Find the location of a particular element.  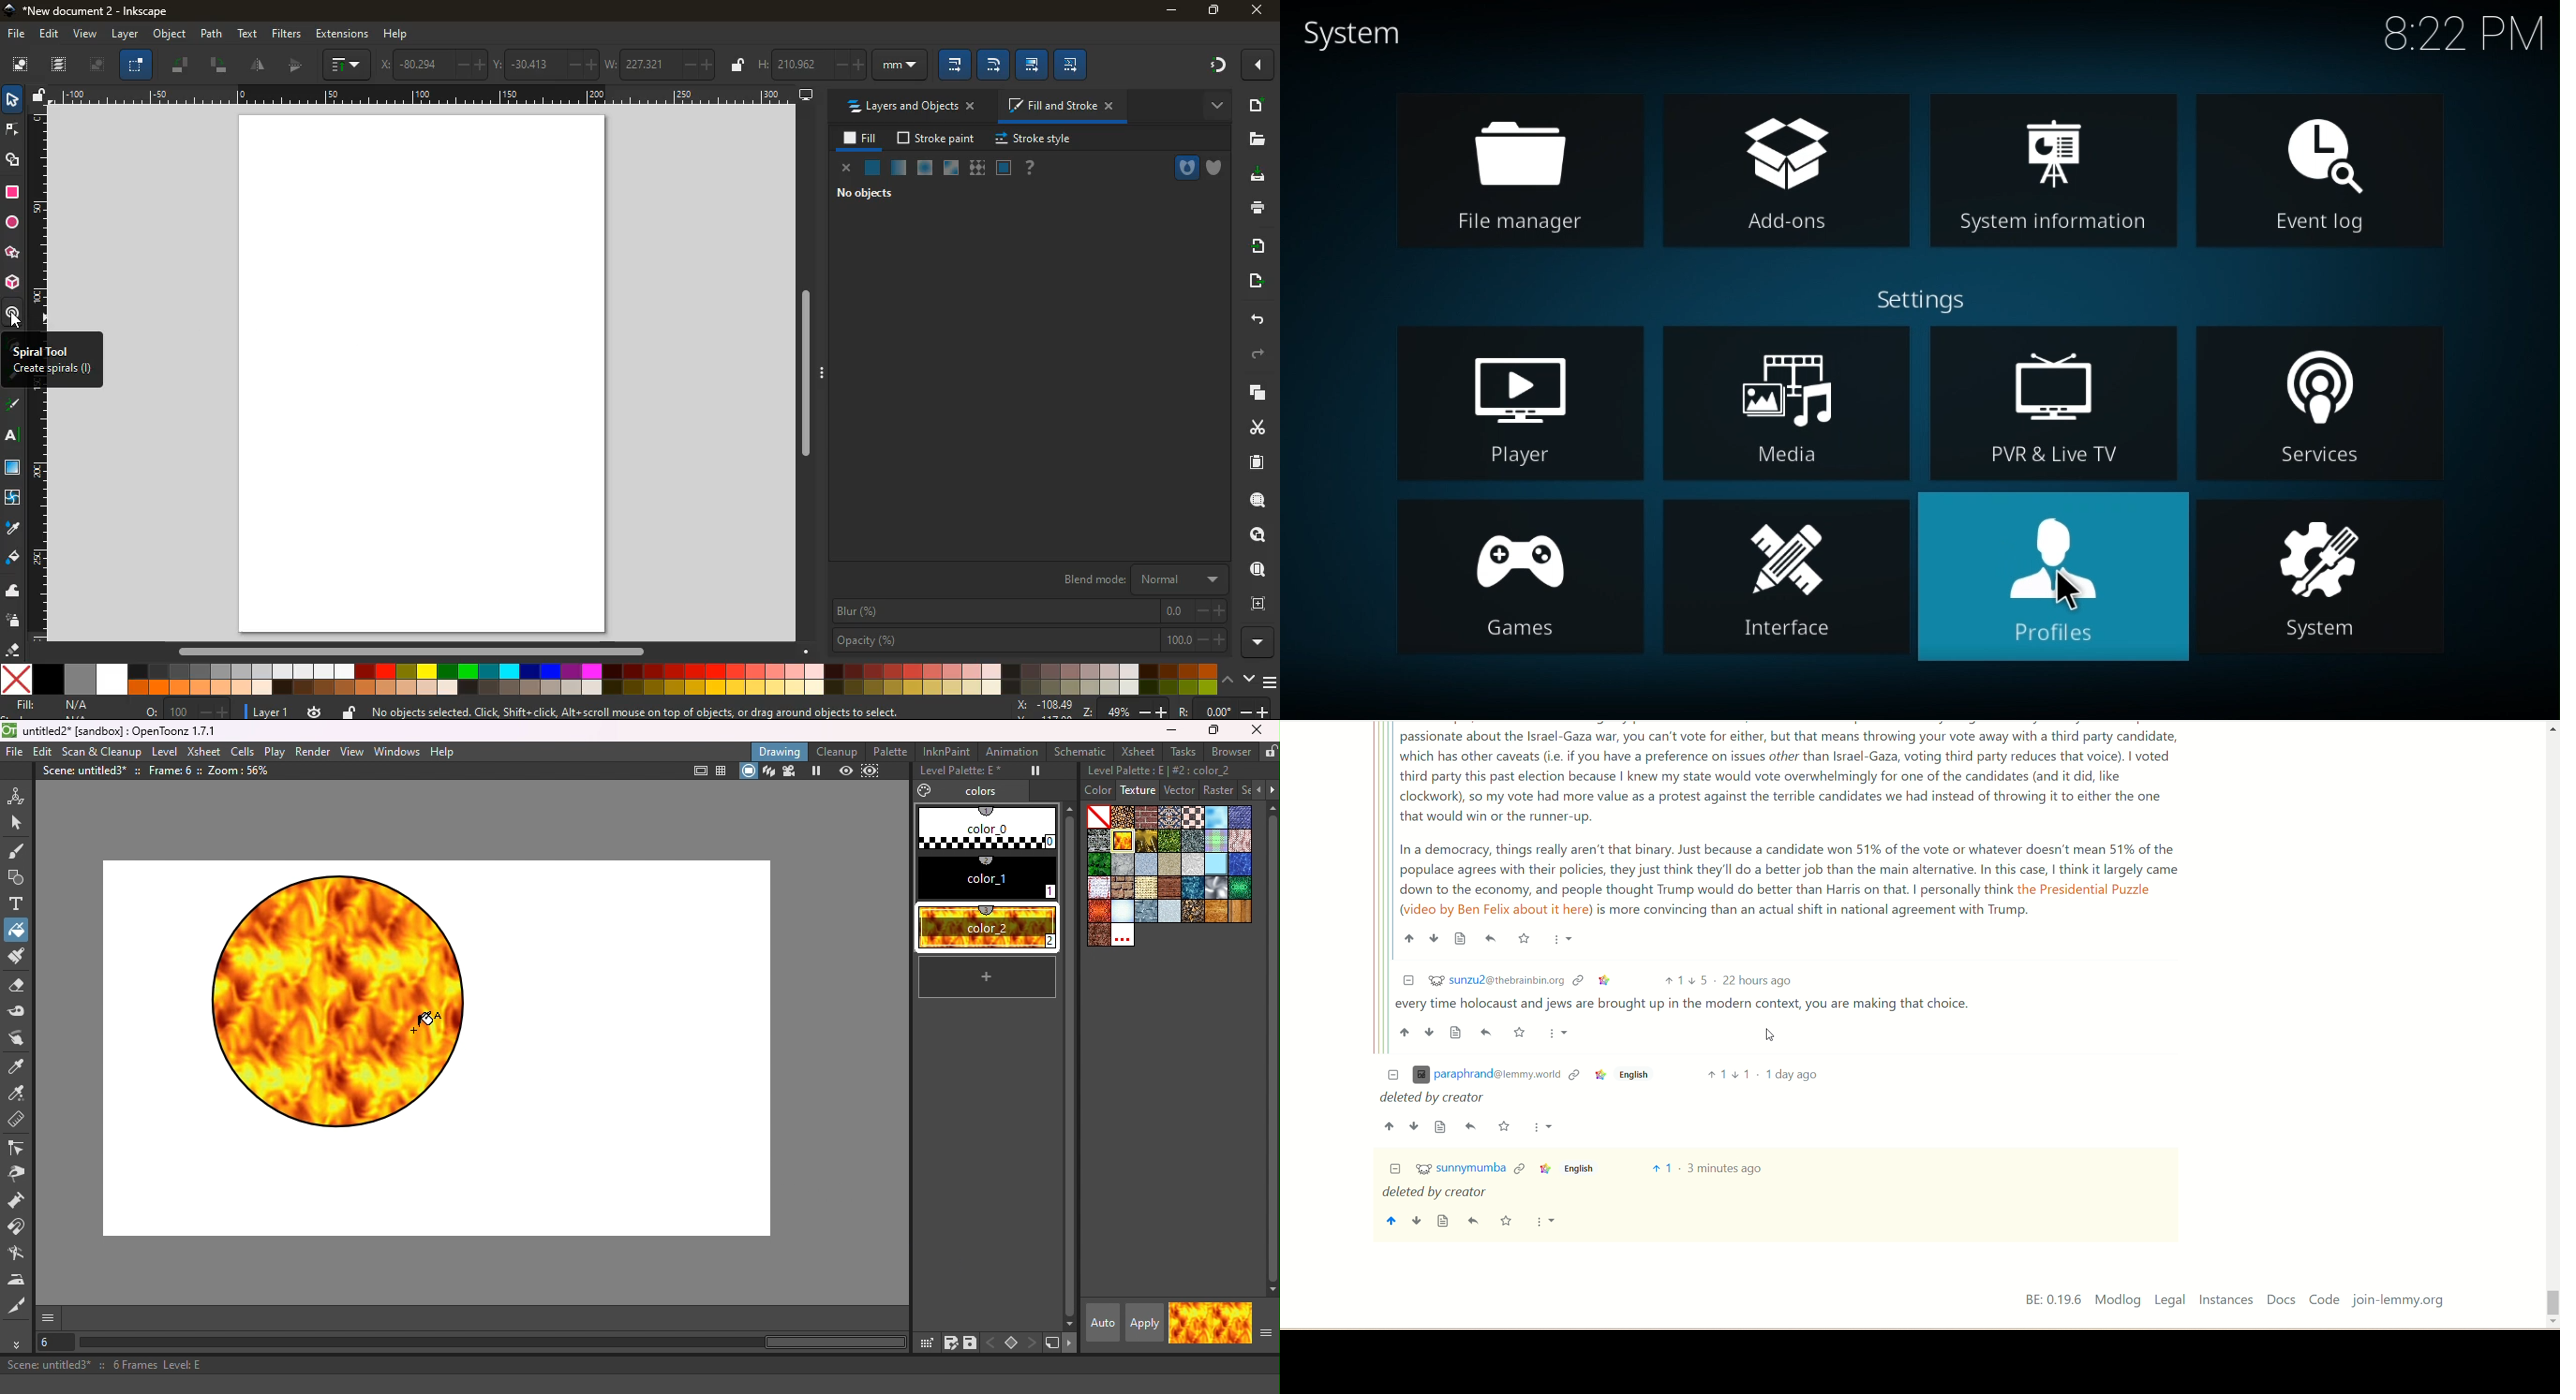

Downvote is located at coordinates (1414, 1127).